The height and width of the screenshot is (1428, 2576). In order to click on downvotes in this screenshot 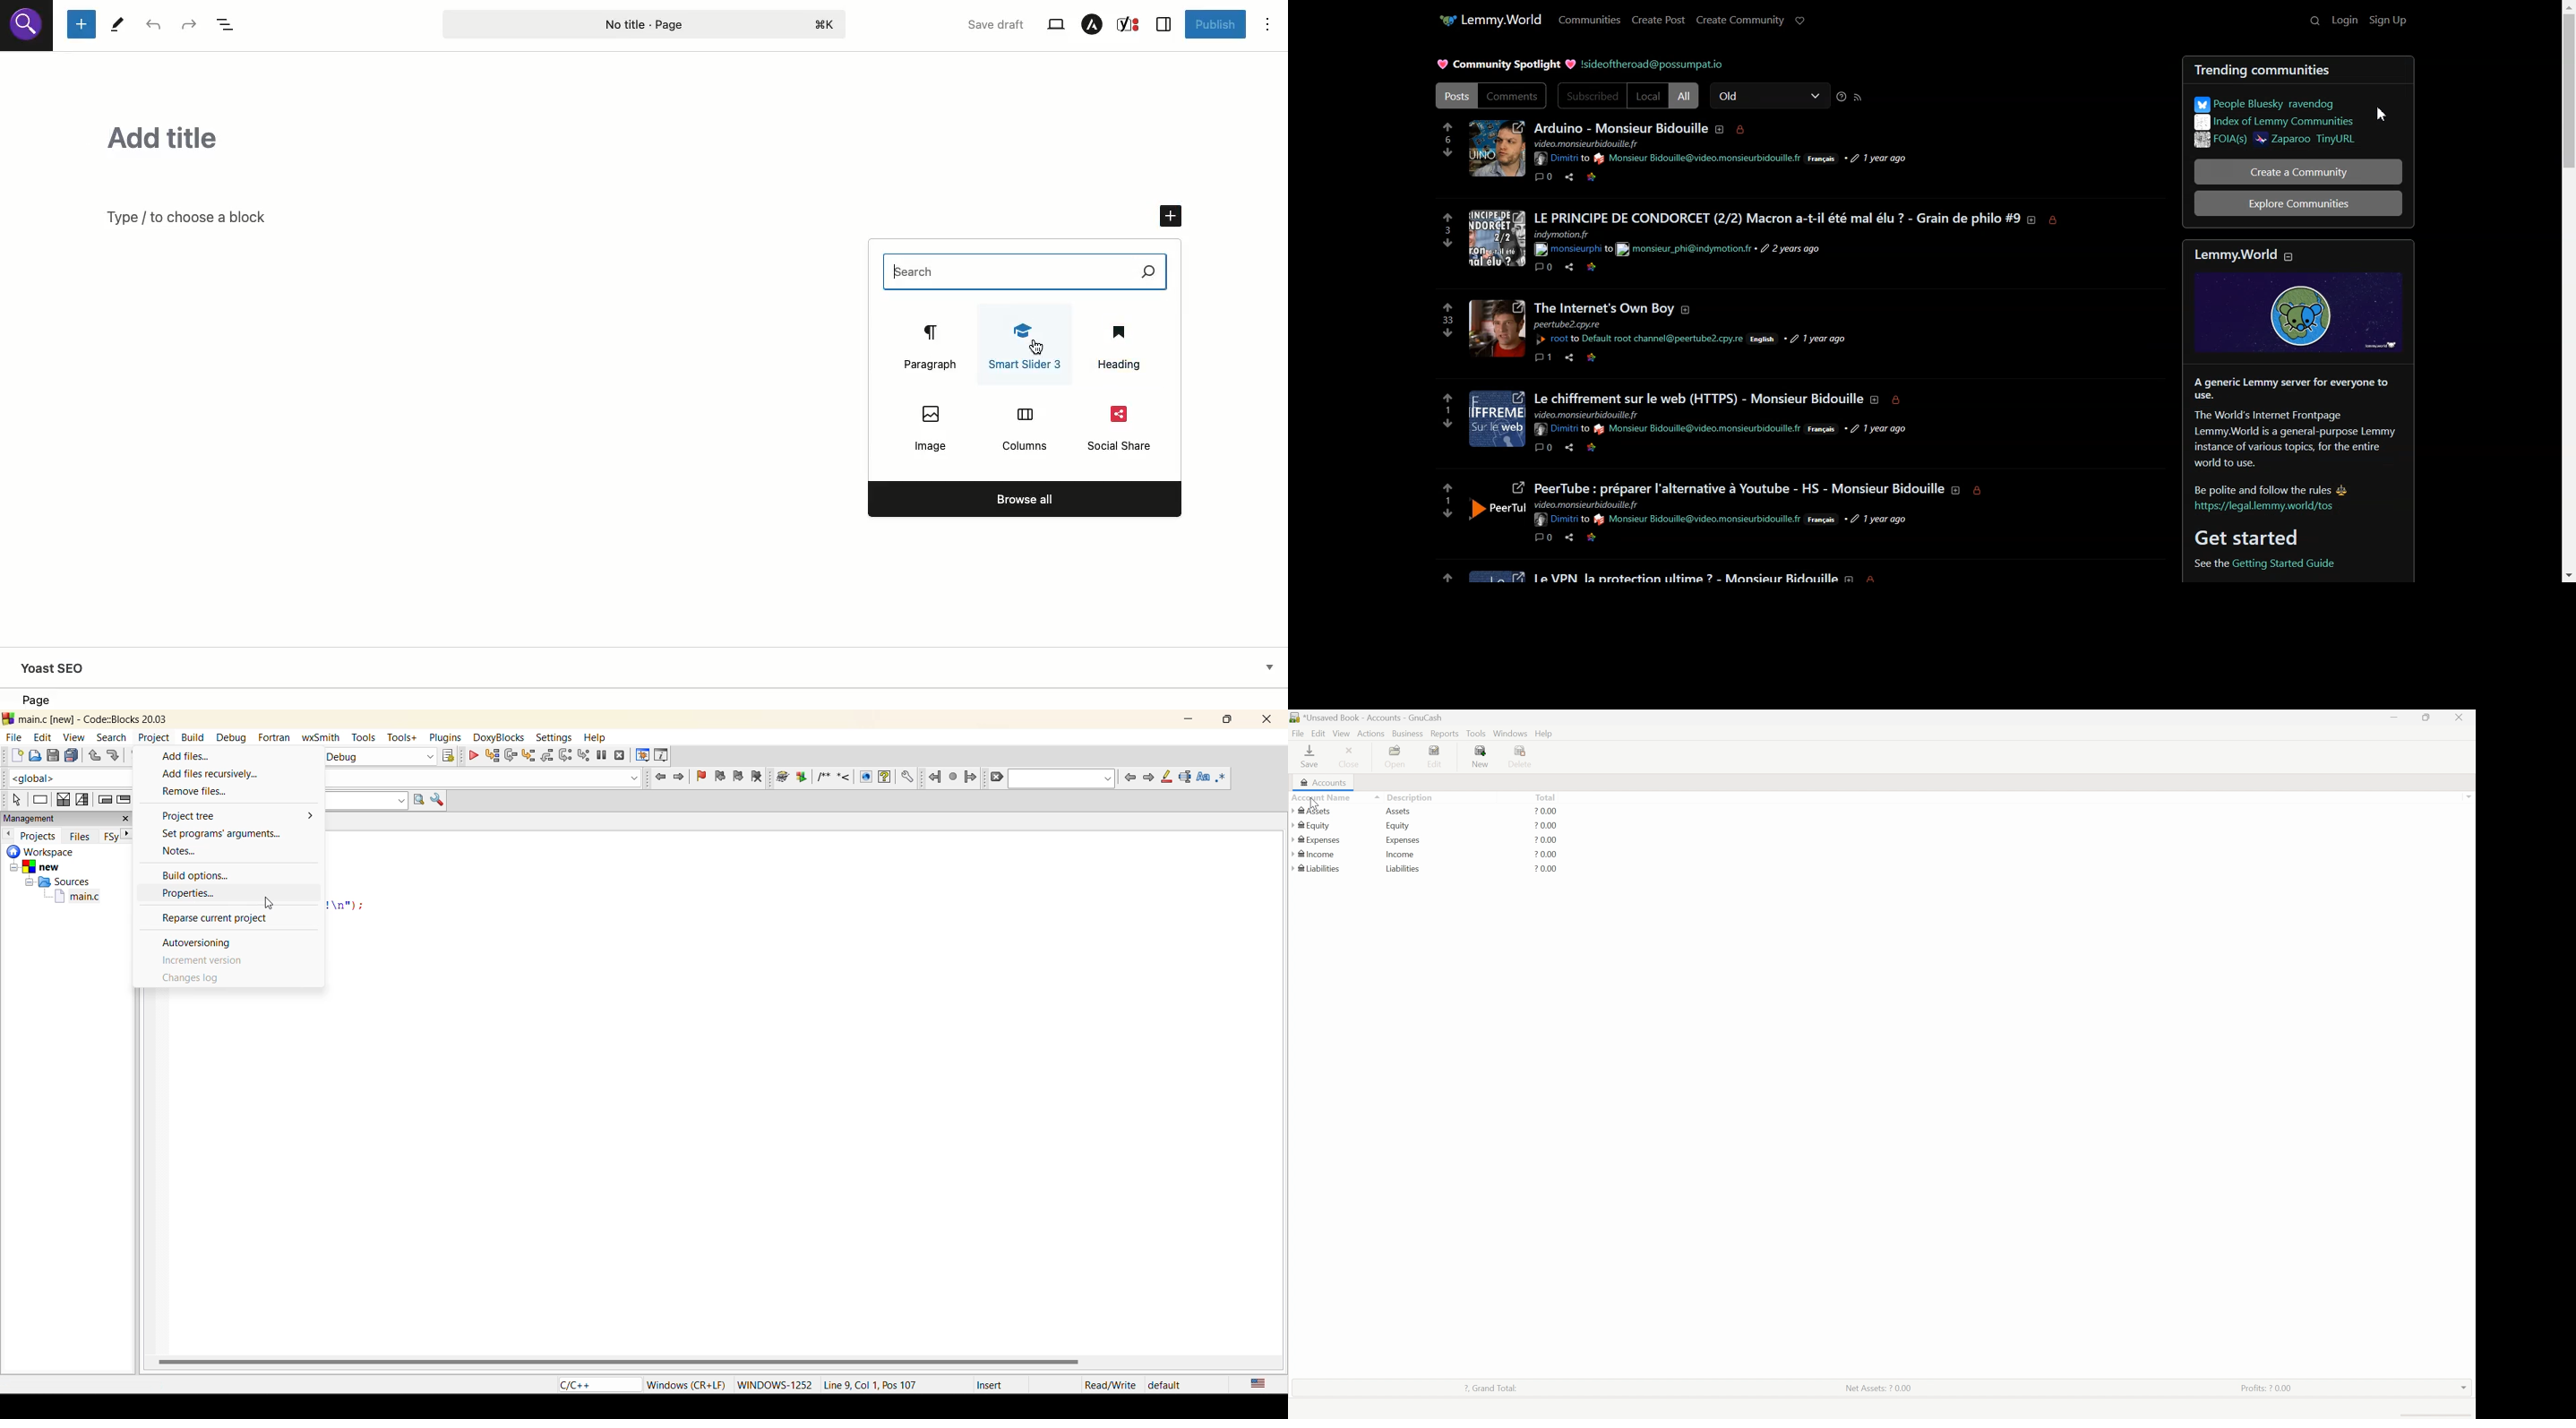, I will do `click(1439, 424)`.